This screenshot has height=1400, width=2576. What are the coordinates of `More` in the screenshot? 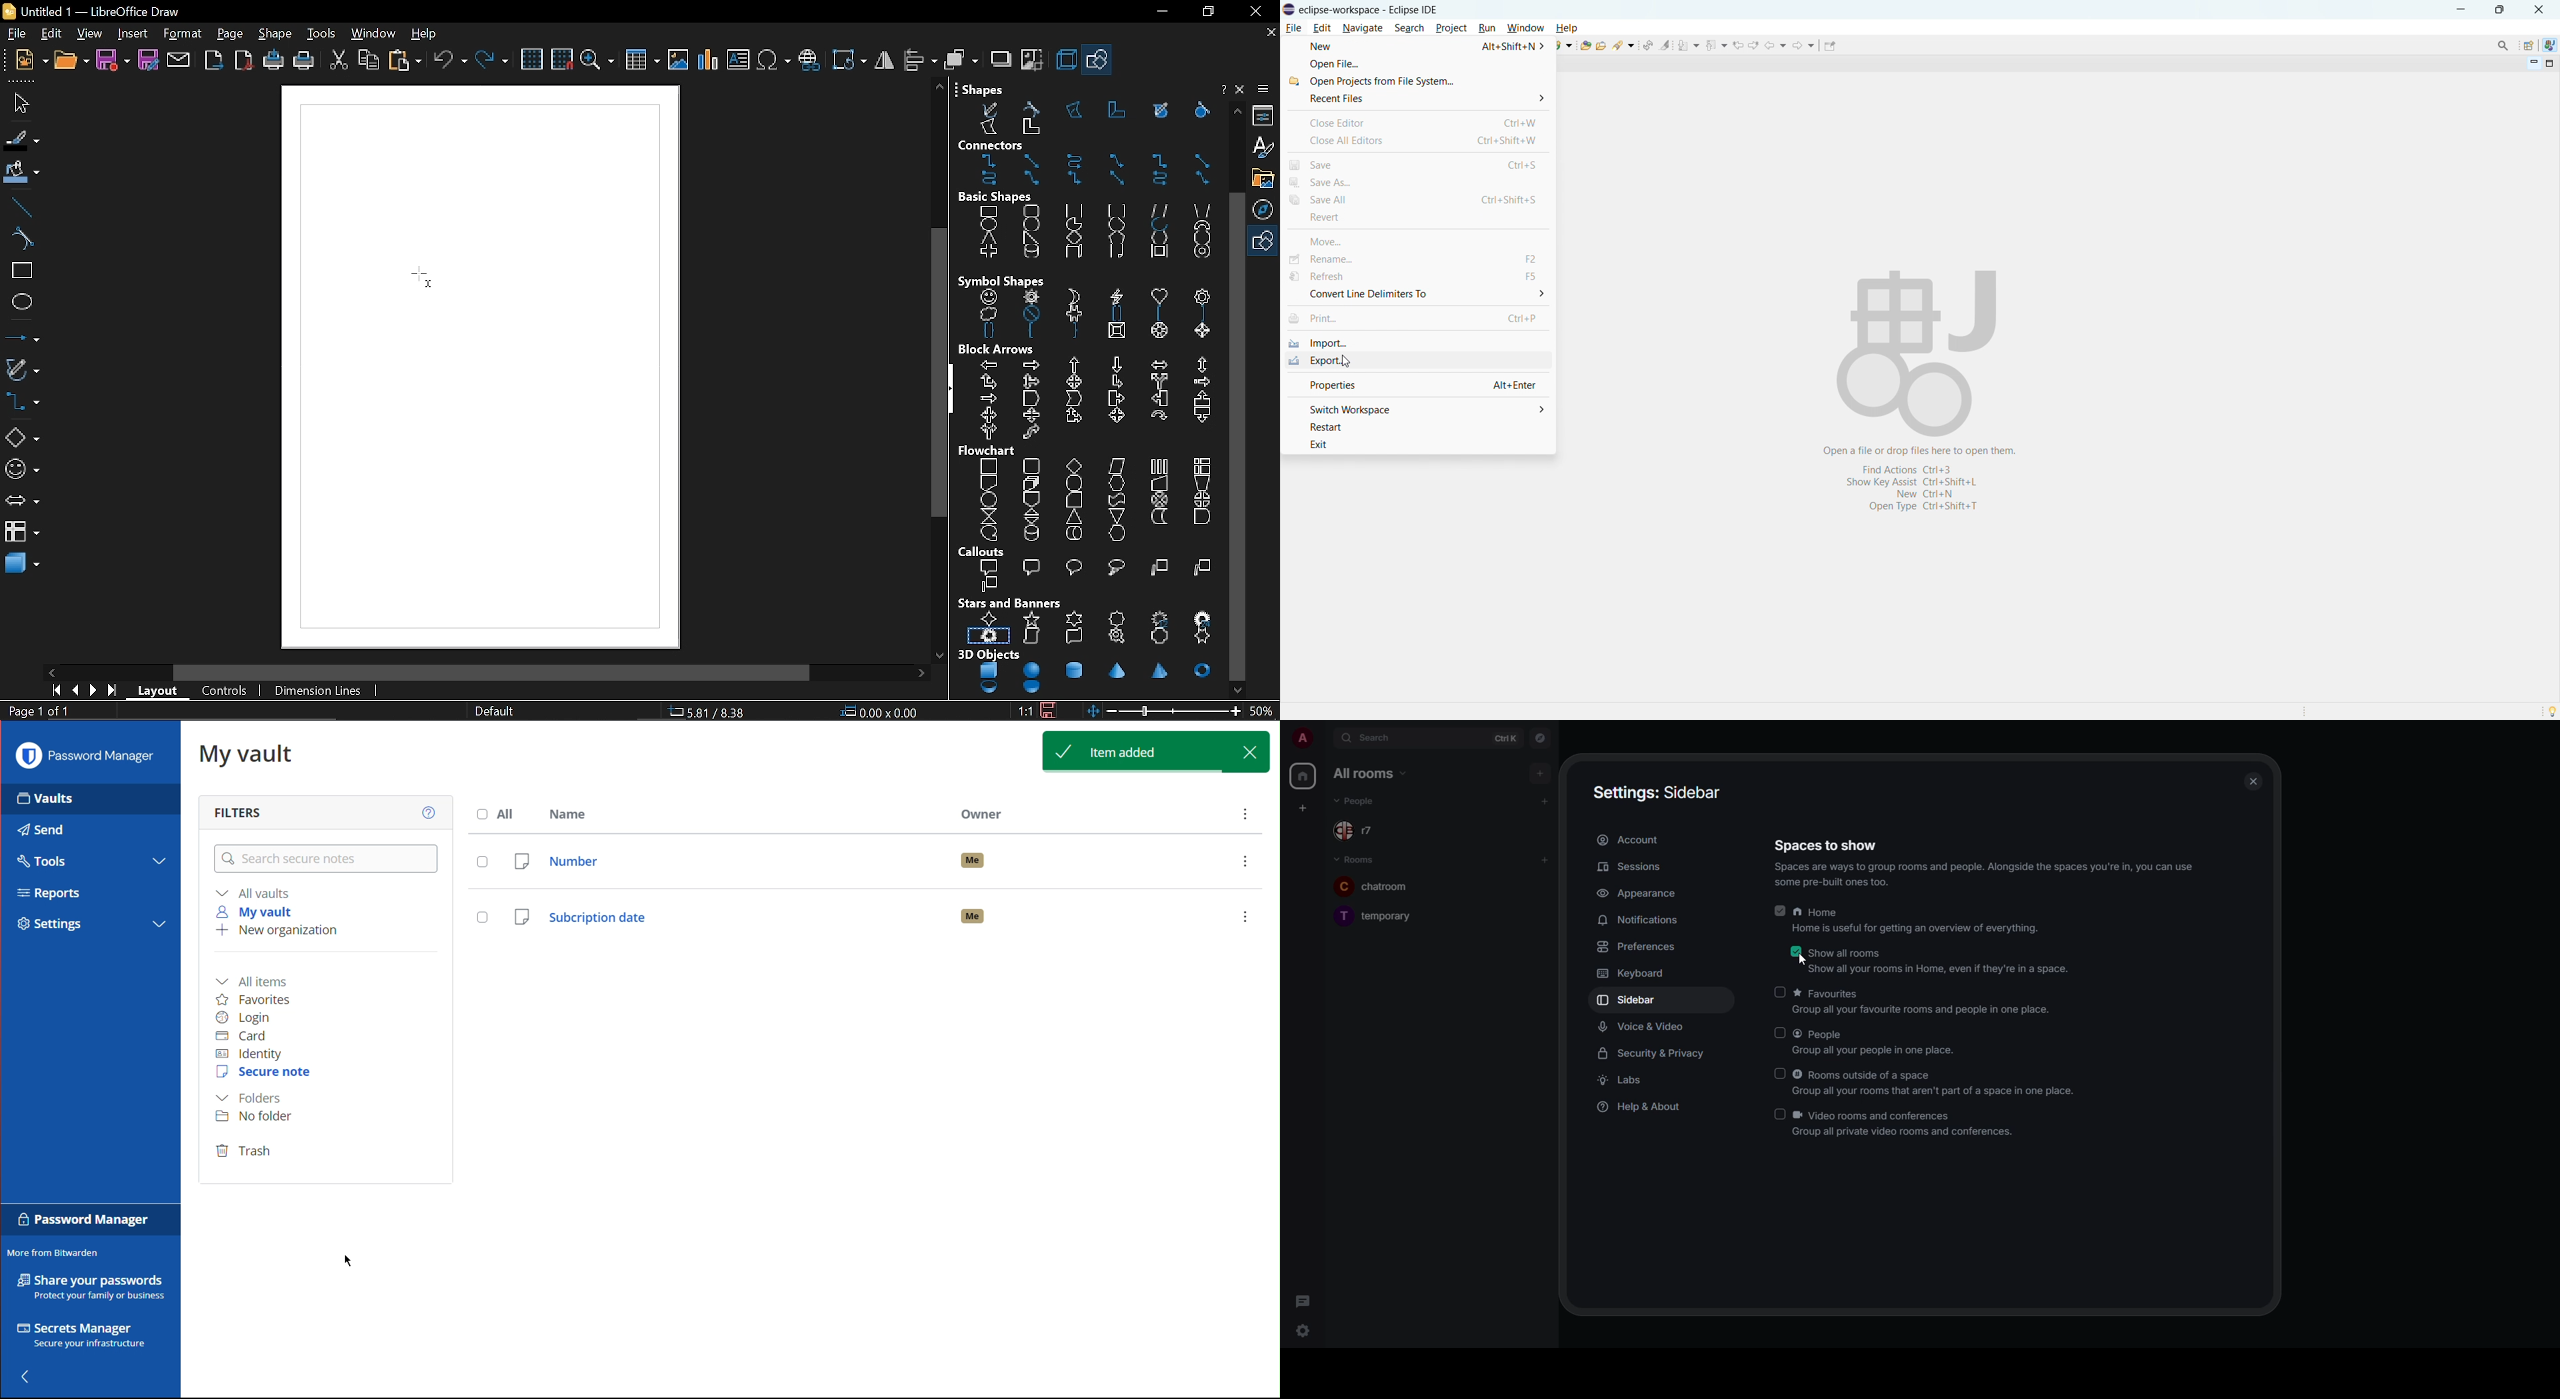 It's located at (1246, 816).